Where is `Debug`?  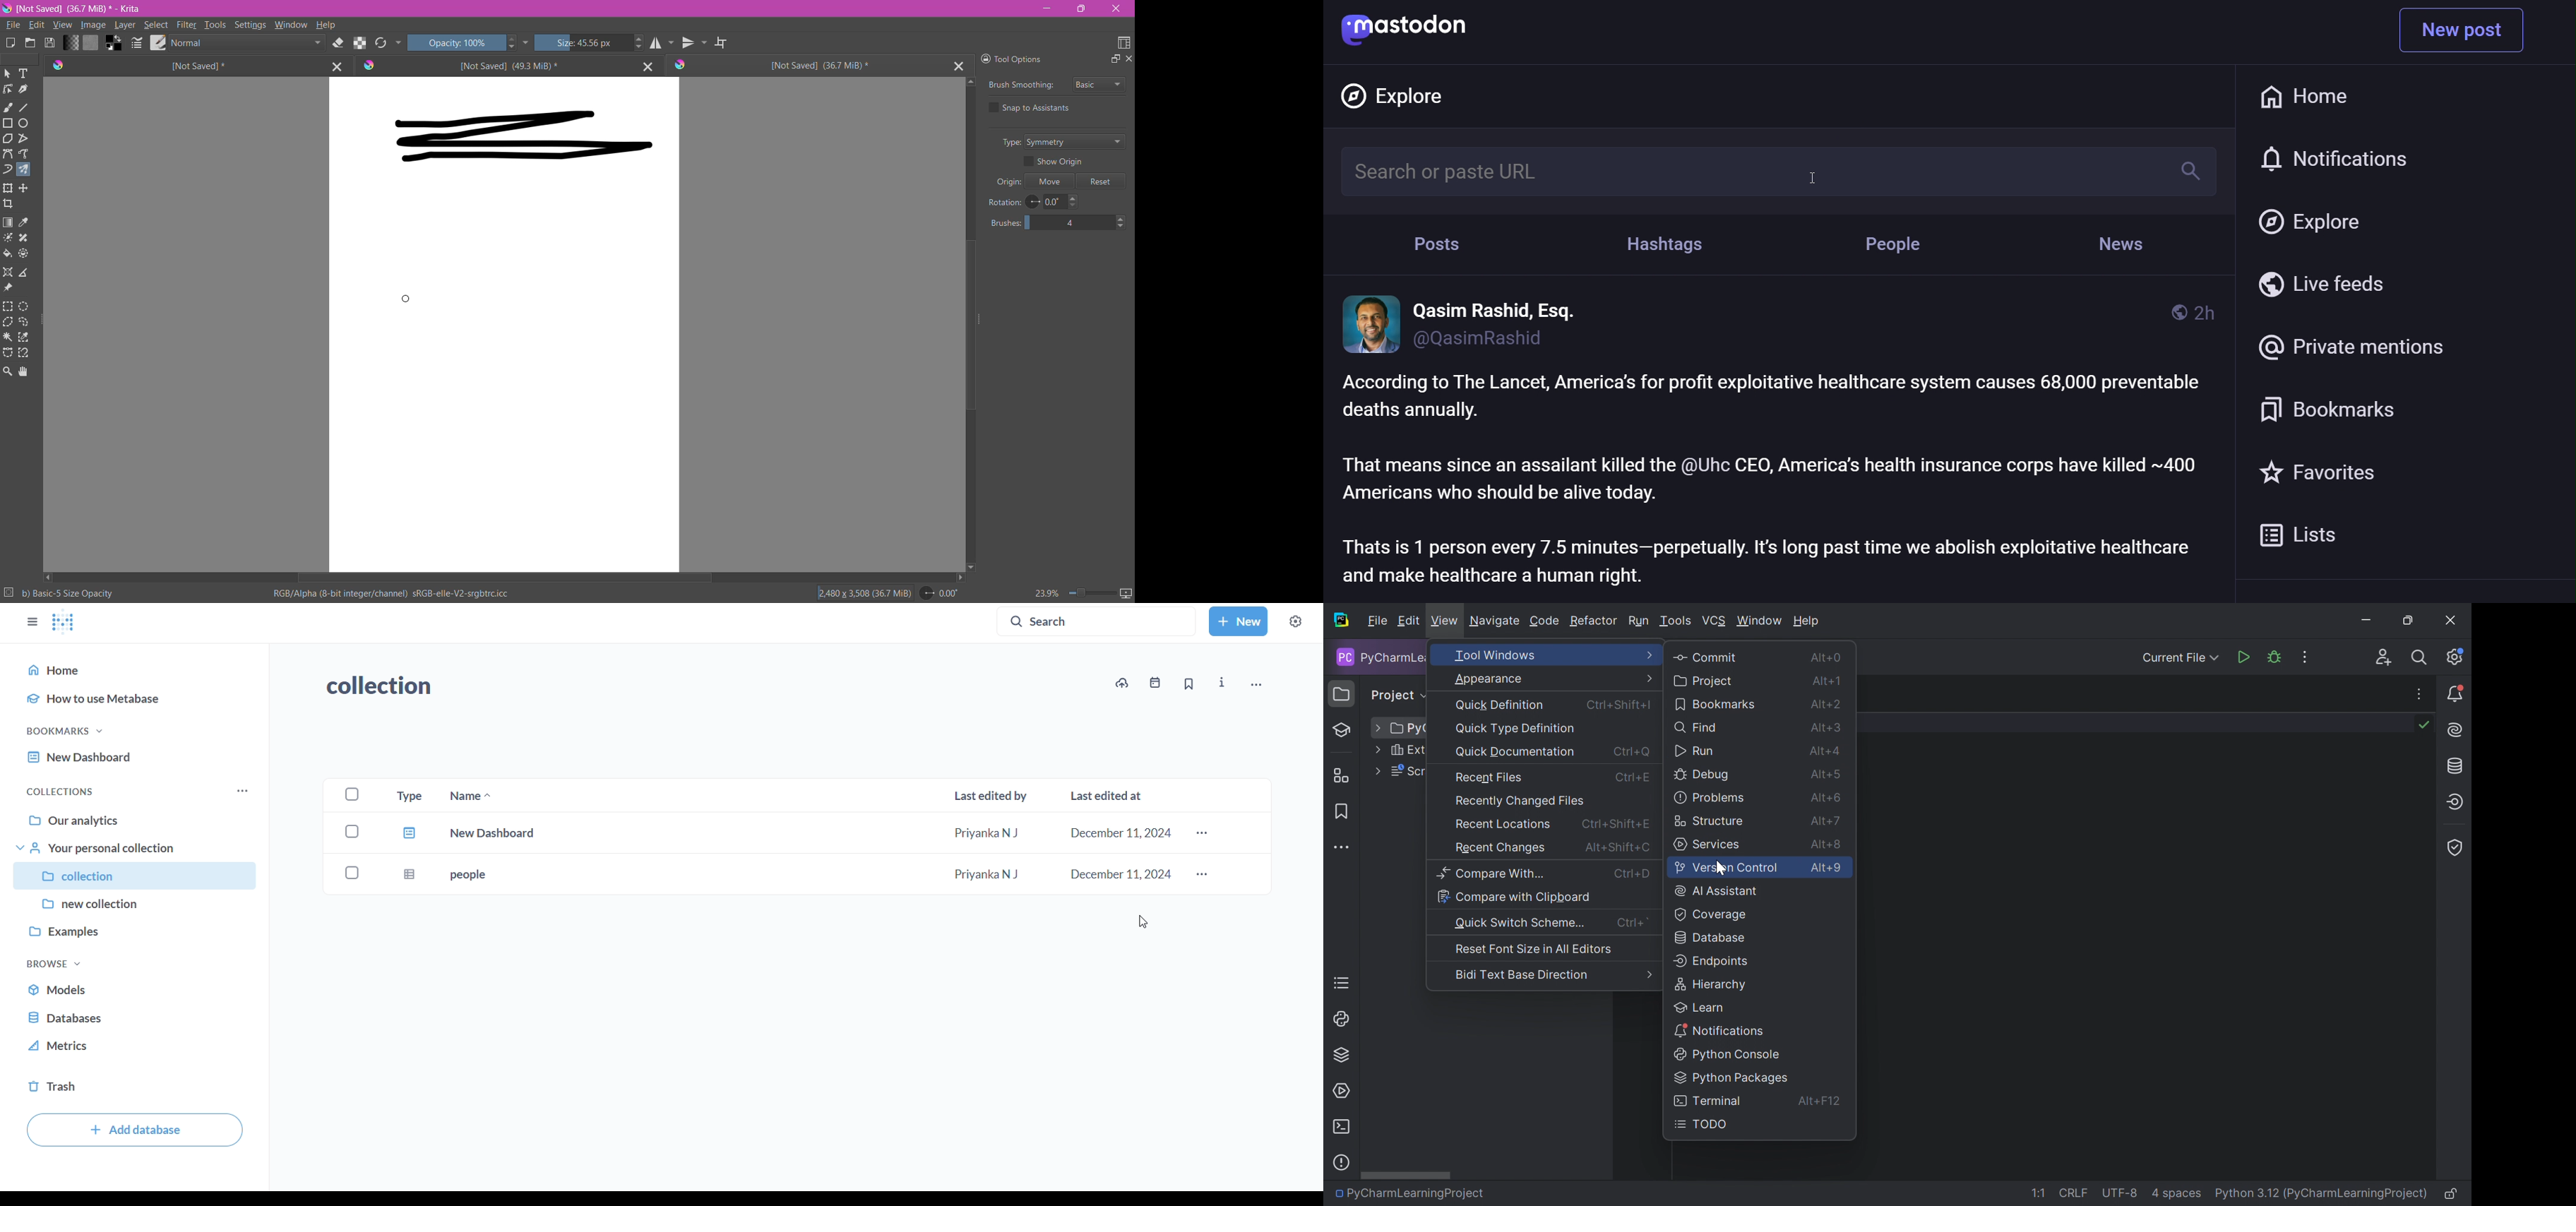
Debug is located at coordinates (1704, 776).